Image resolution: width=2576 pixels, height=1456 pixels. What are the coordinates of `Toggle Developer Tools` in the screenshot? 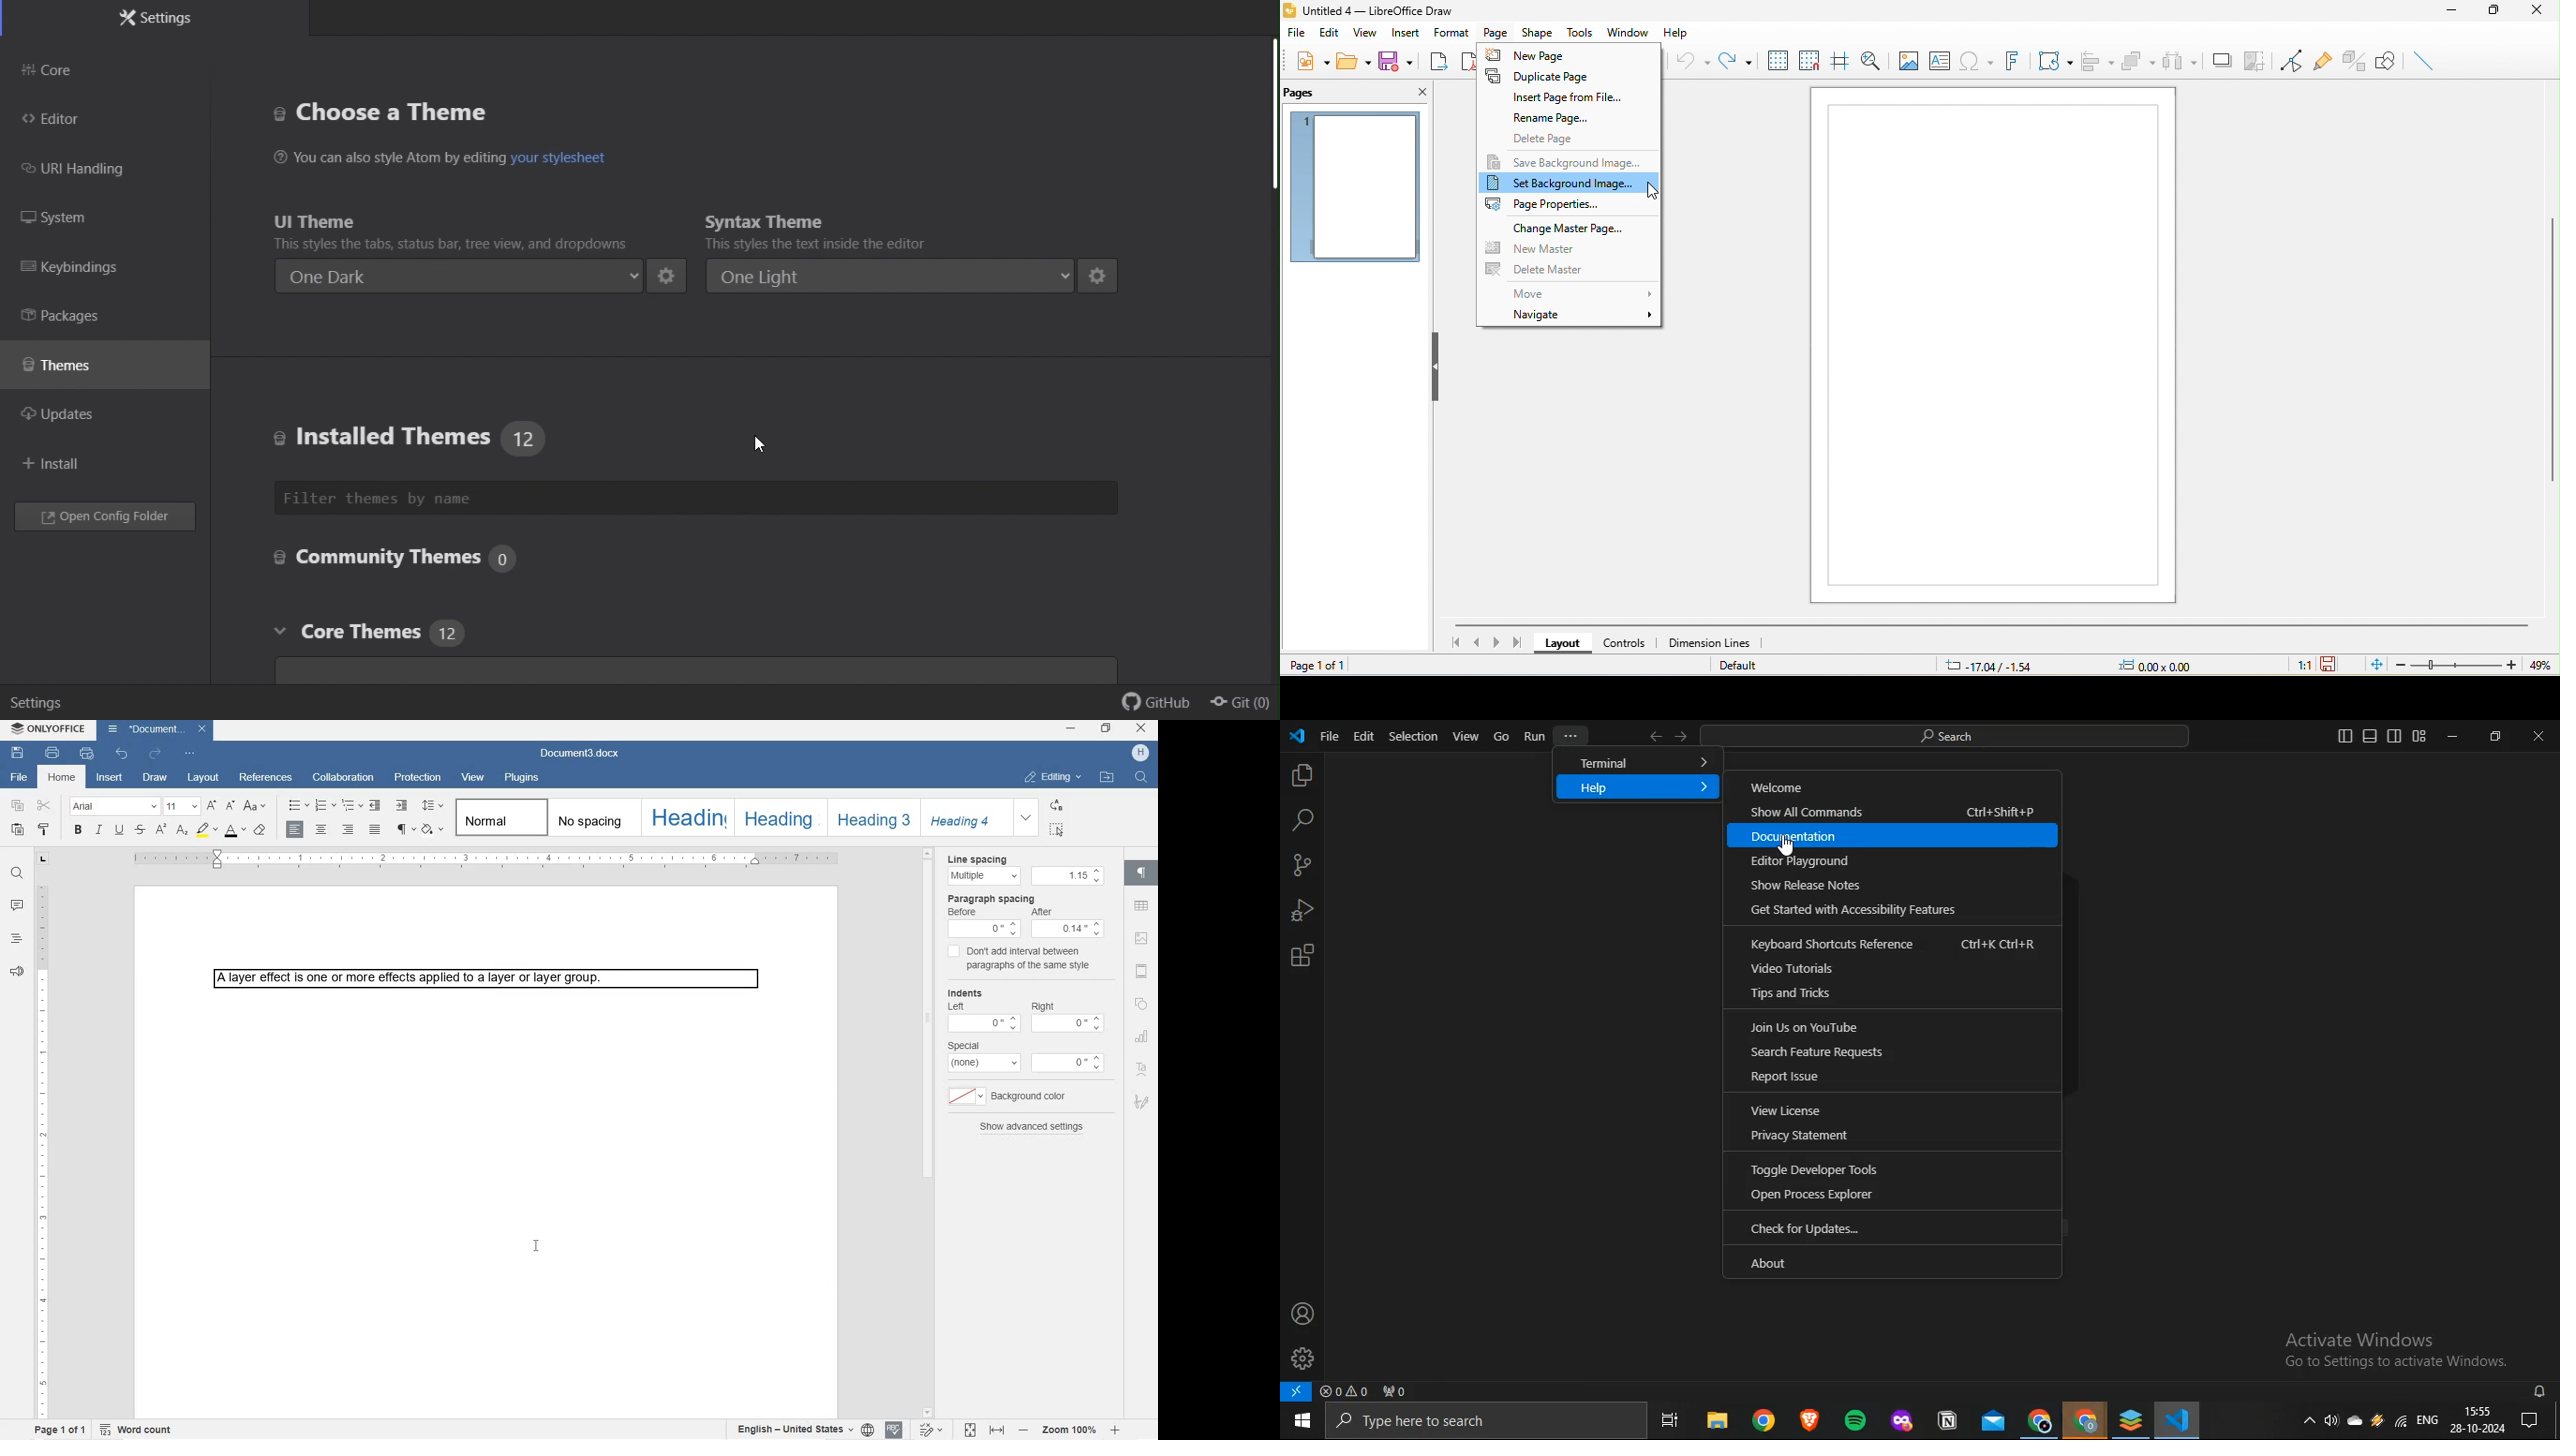 It's located at (1890, 1168).